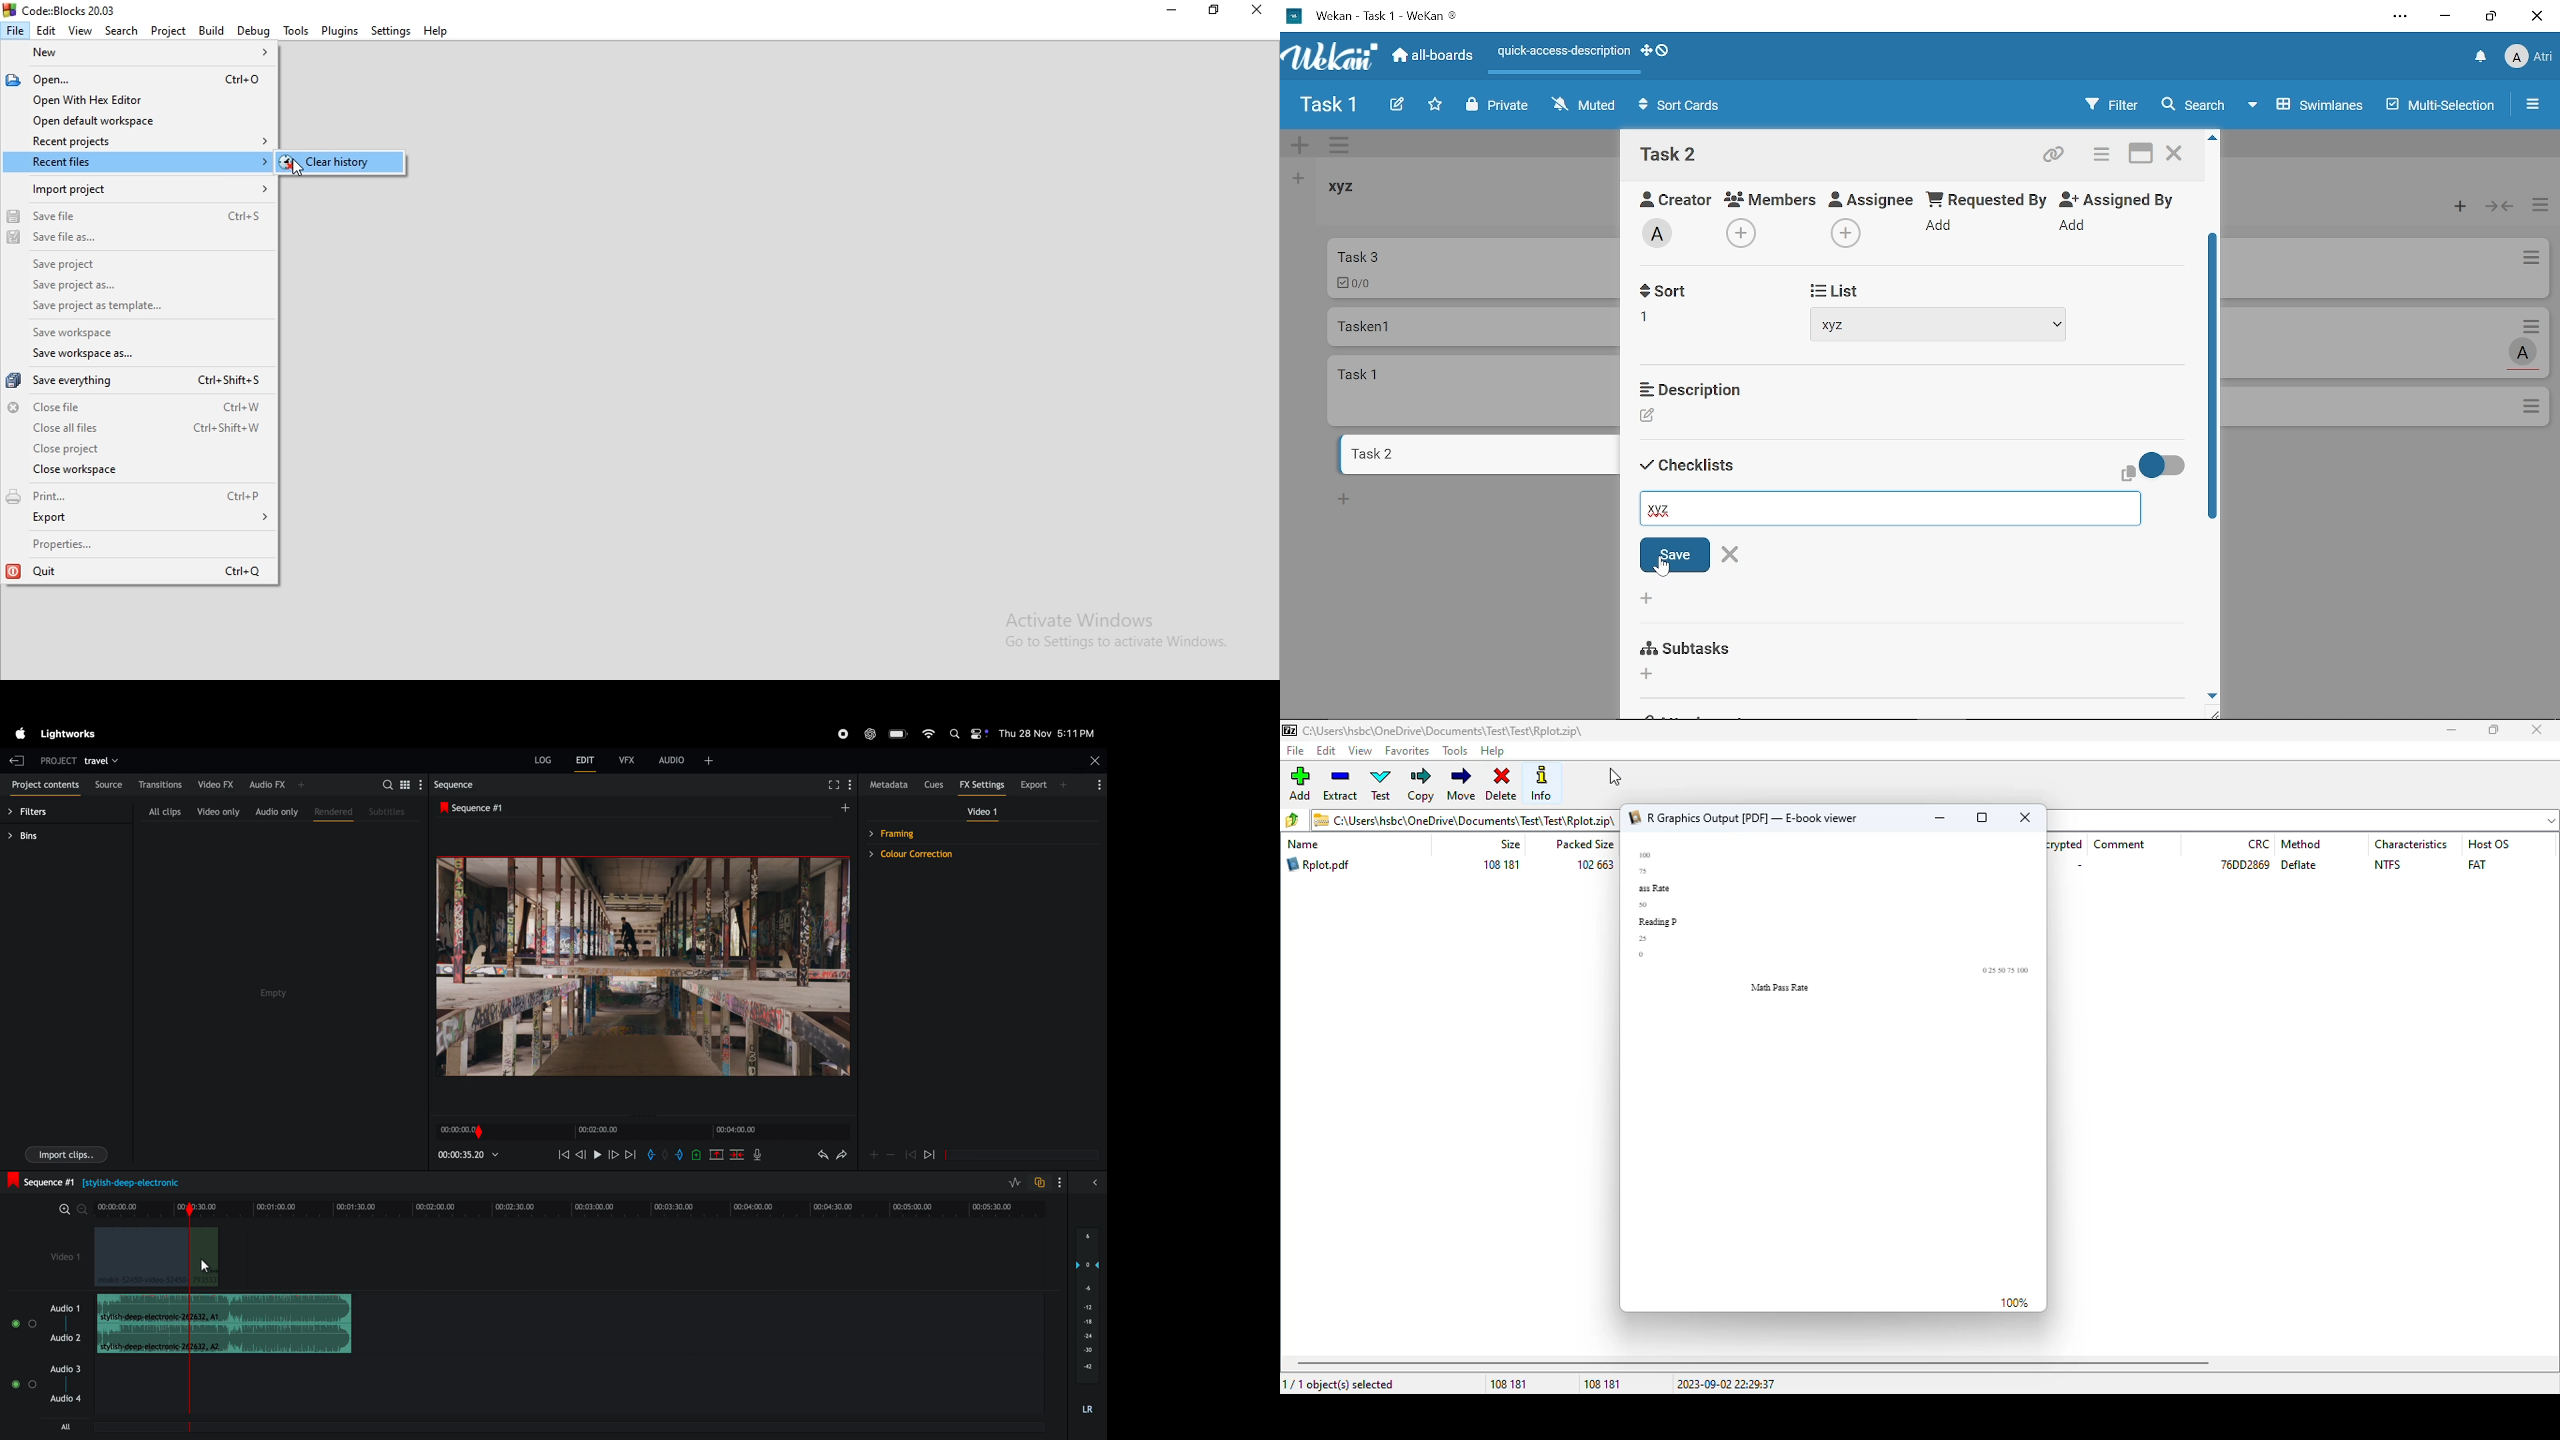 The image size is (2576, 1456). Describe the element at coordinates (44, 786) in the screenshot. I see `project contents` at that location.